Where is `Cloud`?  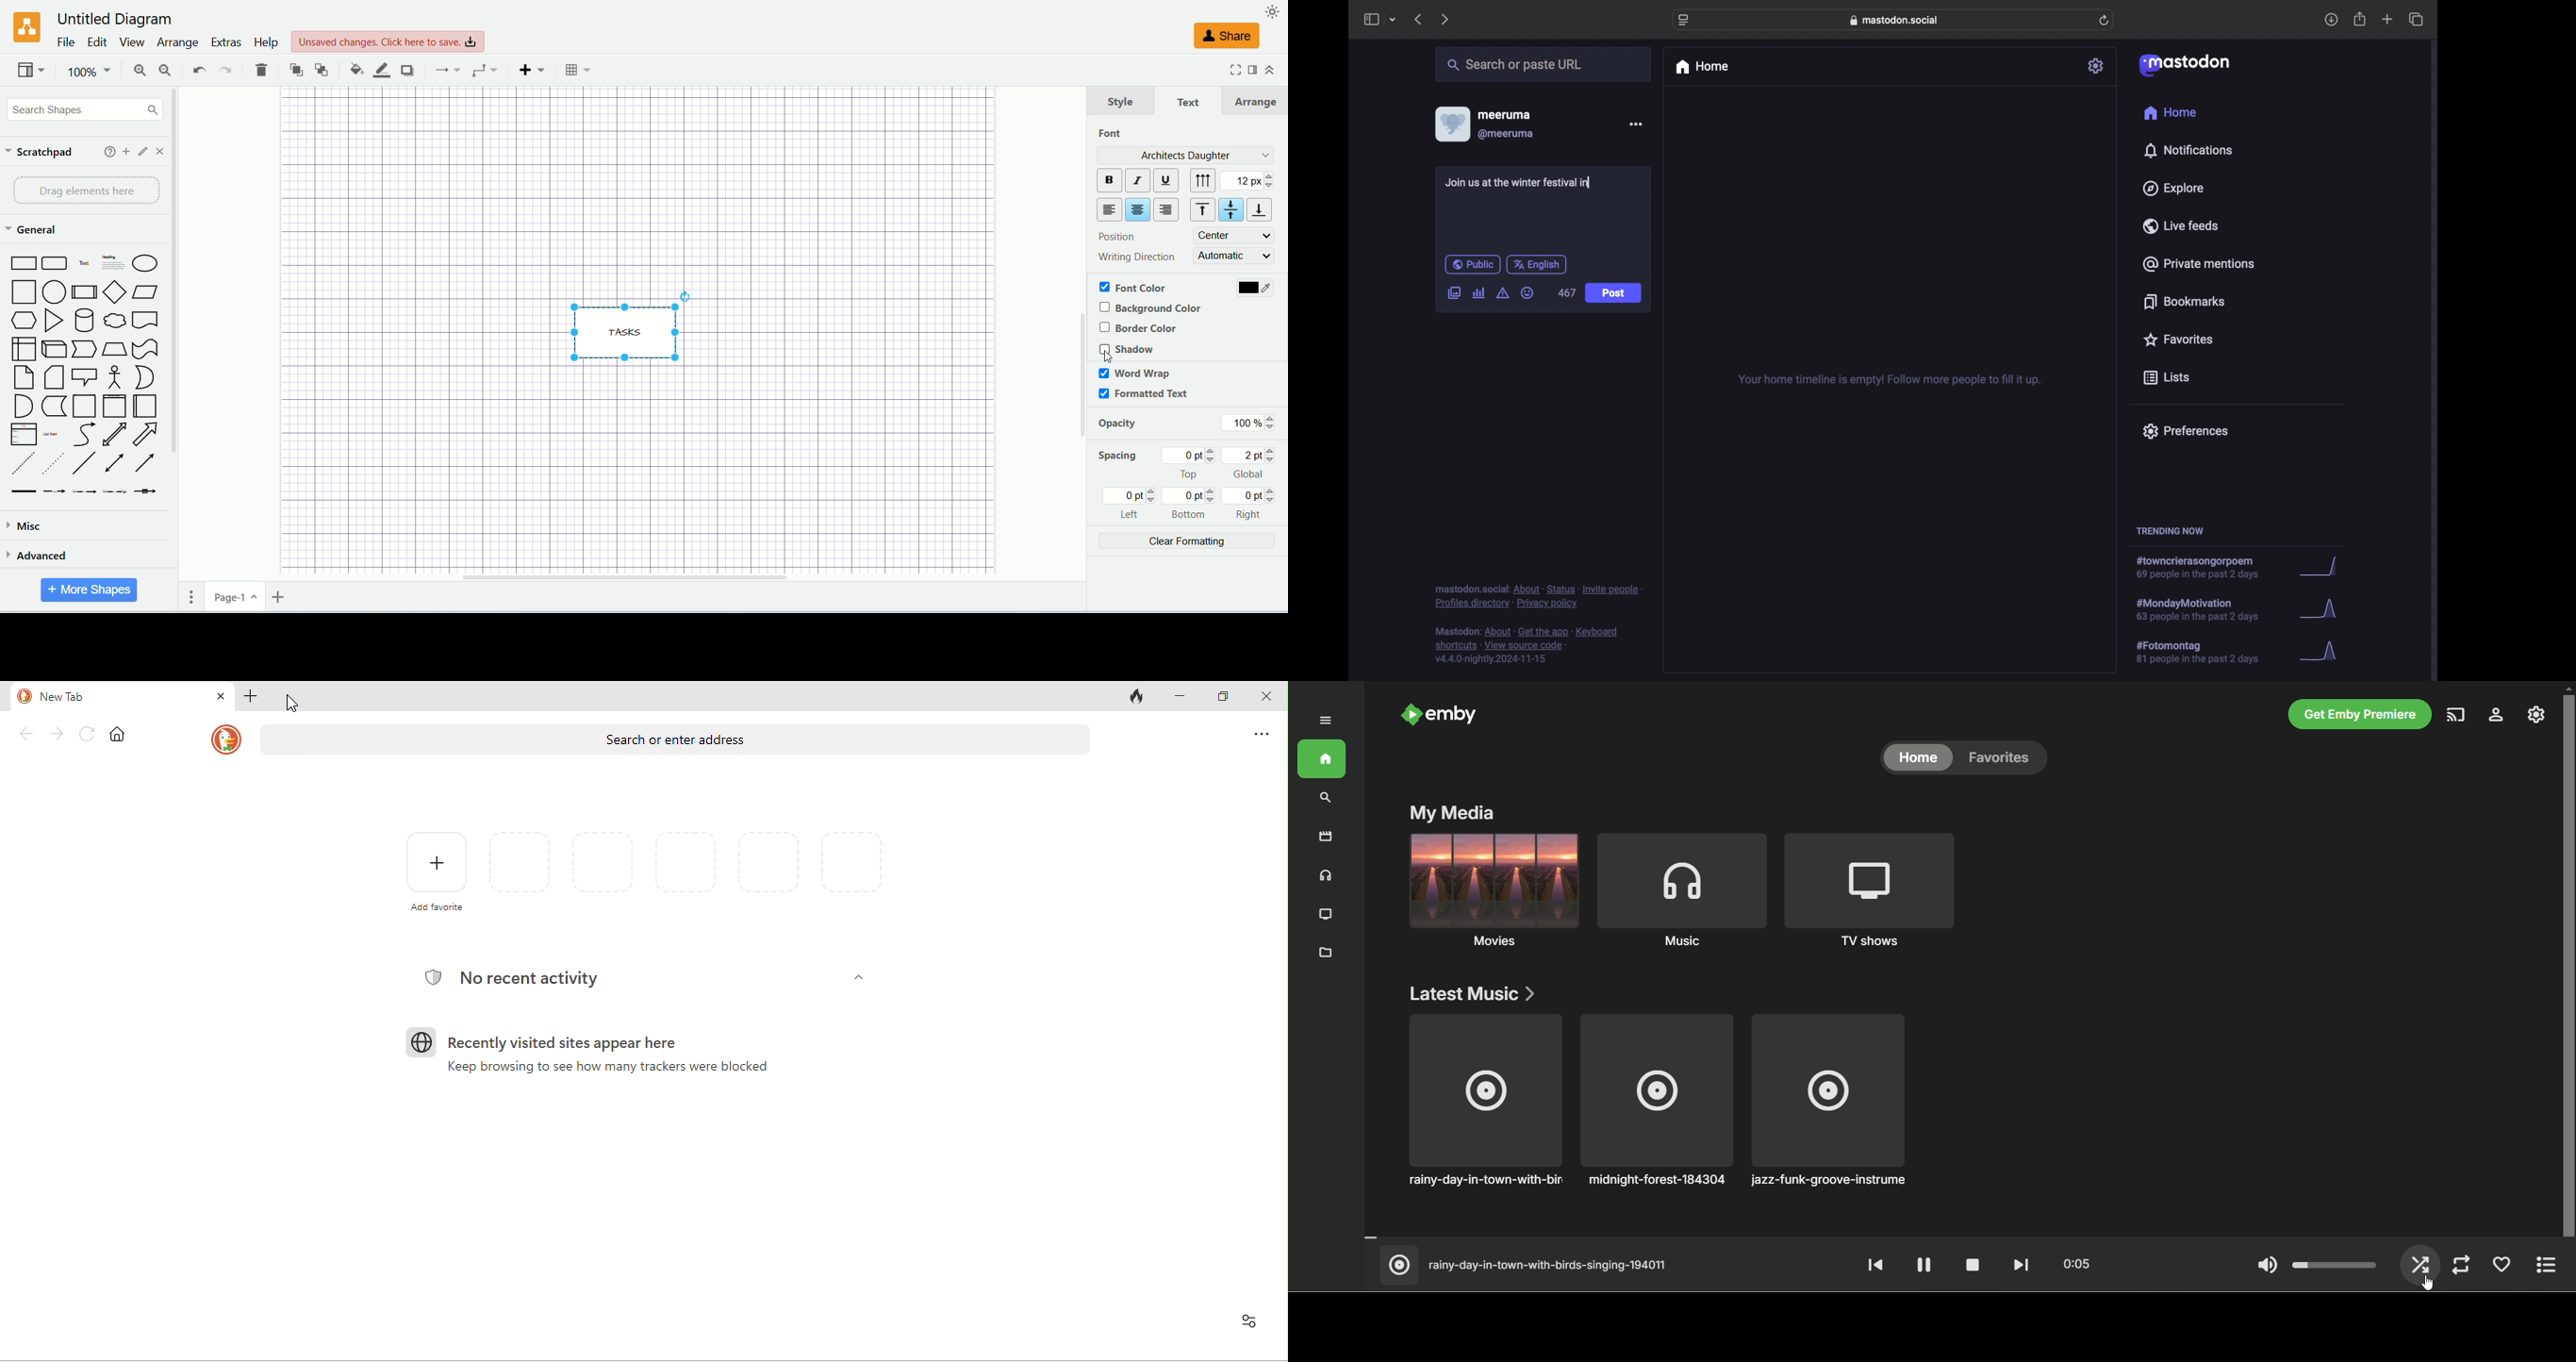
Cloud is located at coordinates (114, 320).